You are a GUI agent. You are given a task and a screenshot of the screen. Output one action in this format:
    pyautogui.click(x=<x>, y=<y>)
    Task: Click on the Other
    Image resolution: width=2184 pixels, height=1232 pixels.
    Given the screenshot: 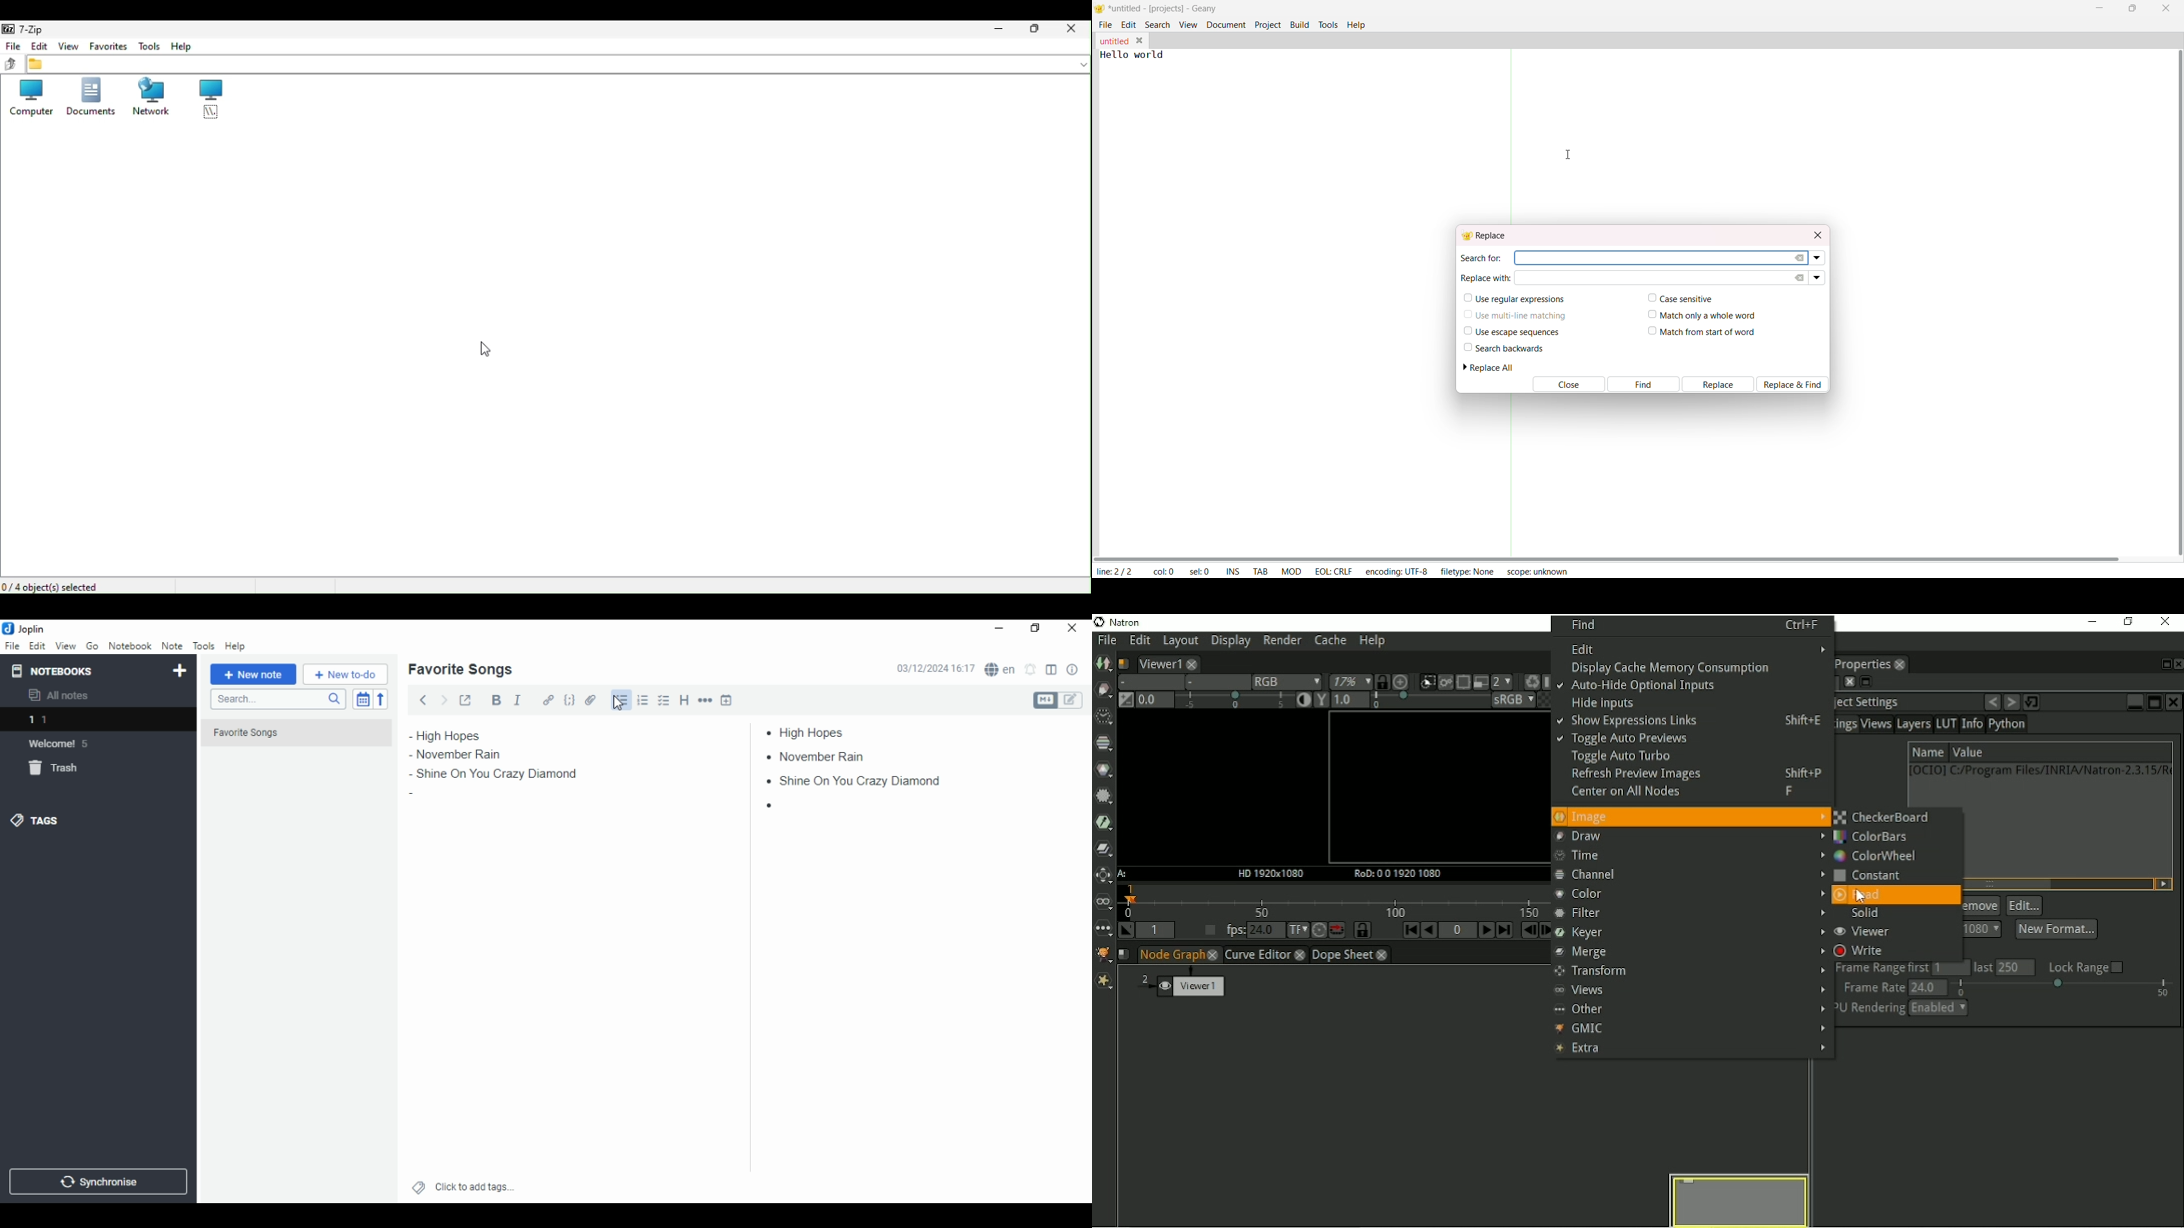 What is the action you would take?
    pyautogui.click(x=1103, y=928)
    